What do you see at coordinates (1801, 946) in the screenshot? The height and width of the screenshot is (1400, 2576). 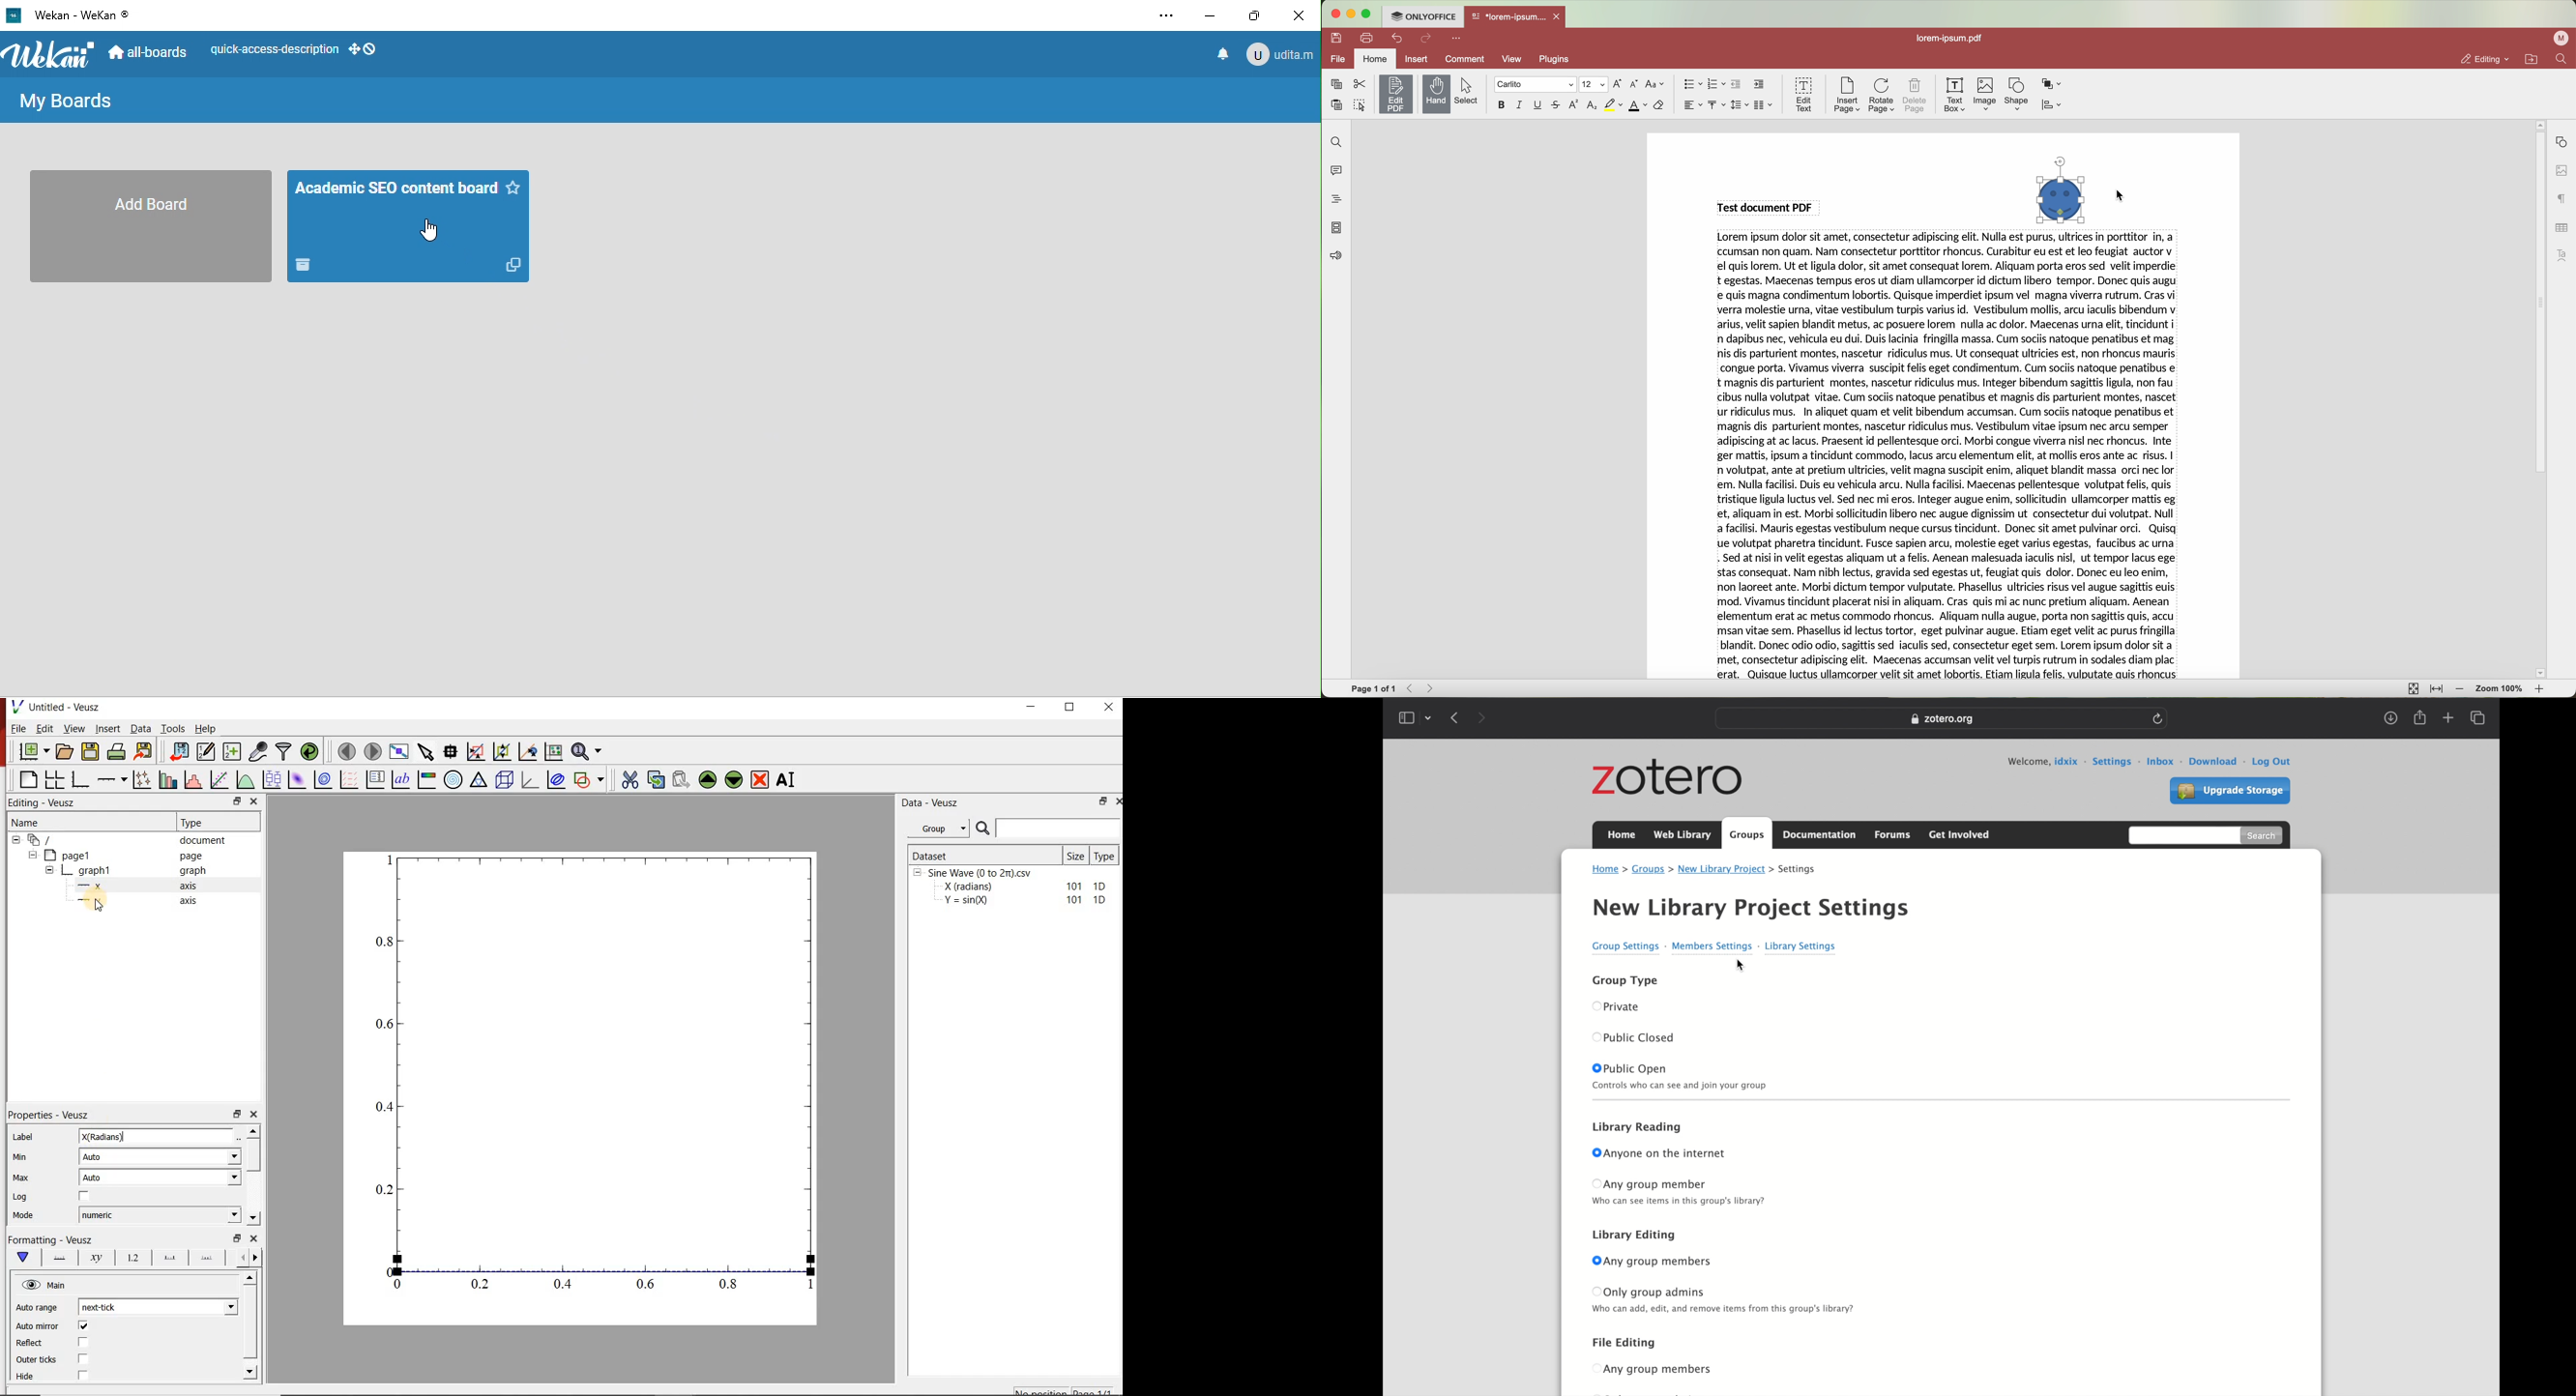 I see `library settings` at bounding box center [1801, 946].